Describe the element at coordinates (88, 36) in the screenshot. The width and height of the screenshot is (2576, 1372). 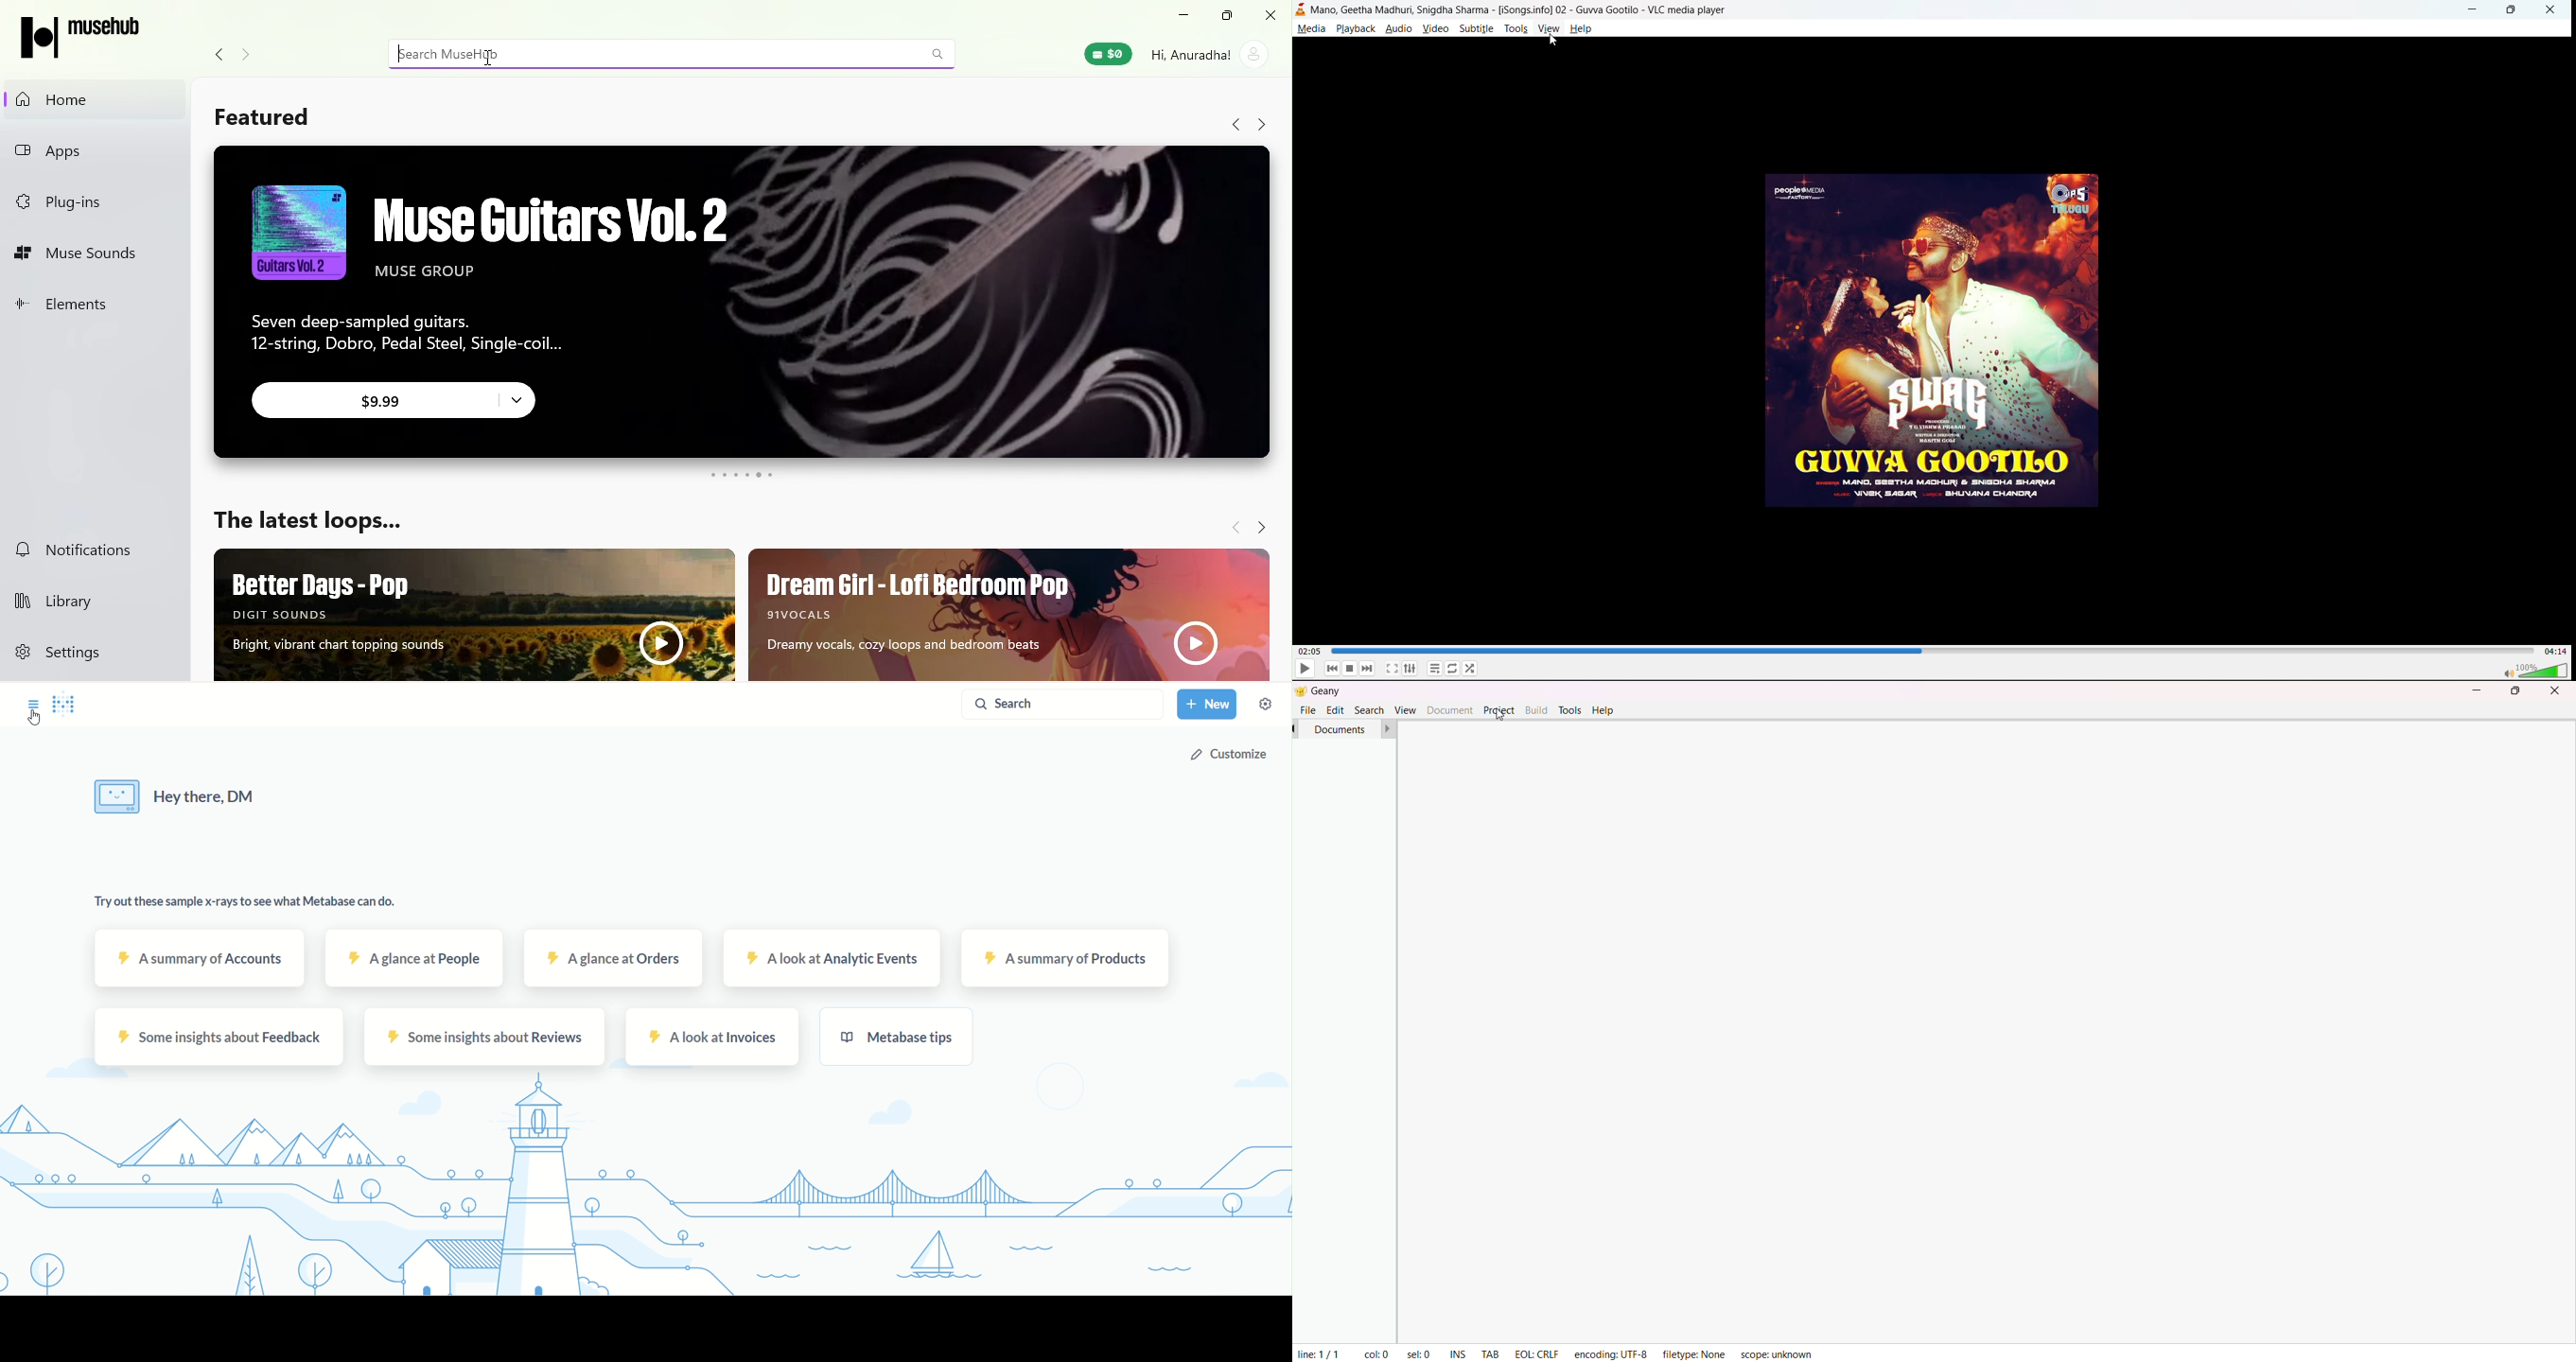
I see `MuseHub` at that location.